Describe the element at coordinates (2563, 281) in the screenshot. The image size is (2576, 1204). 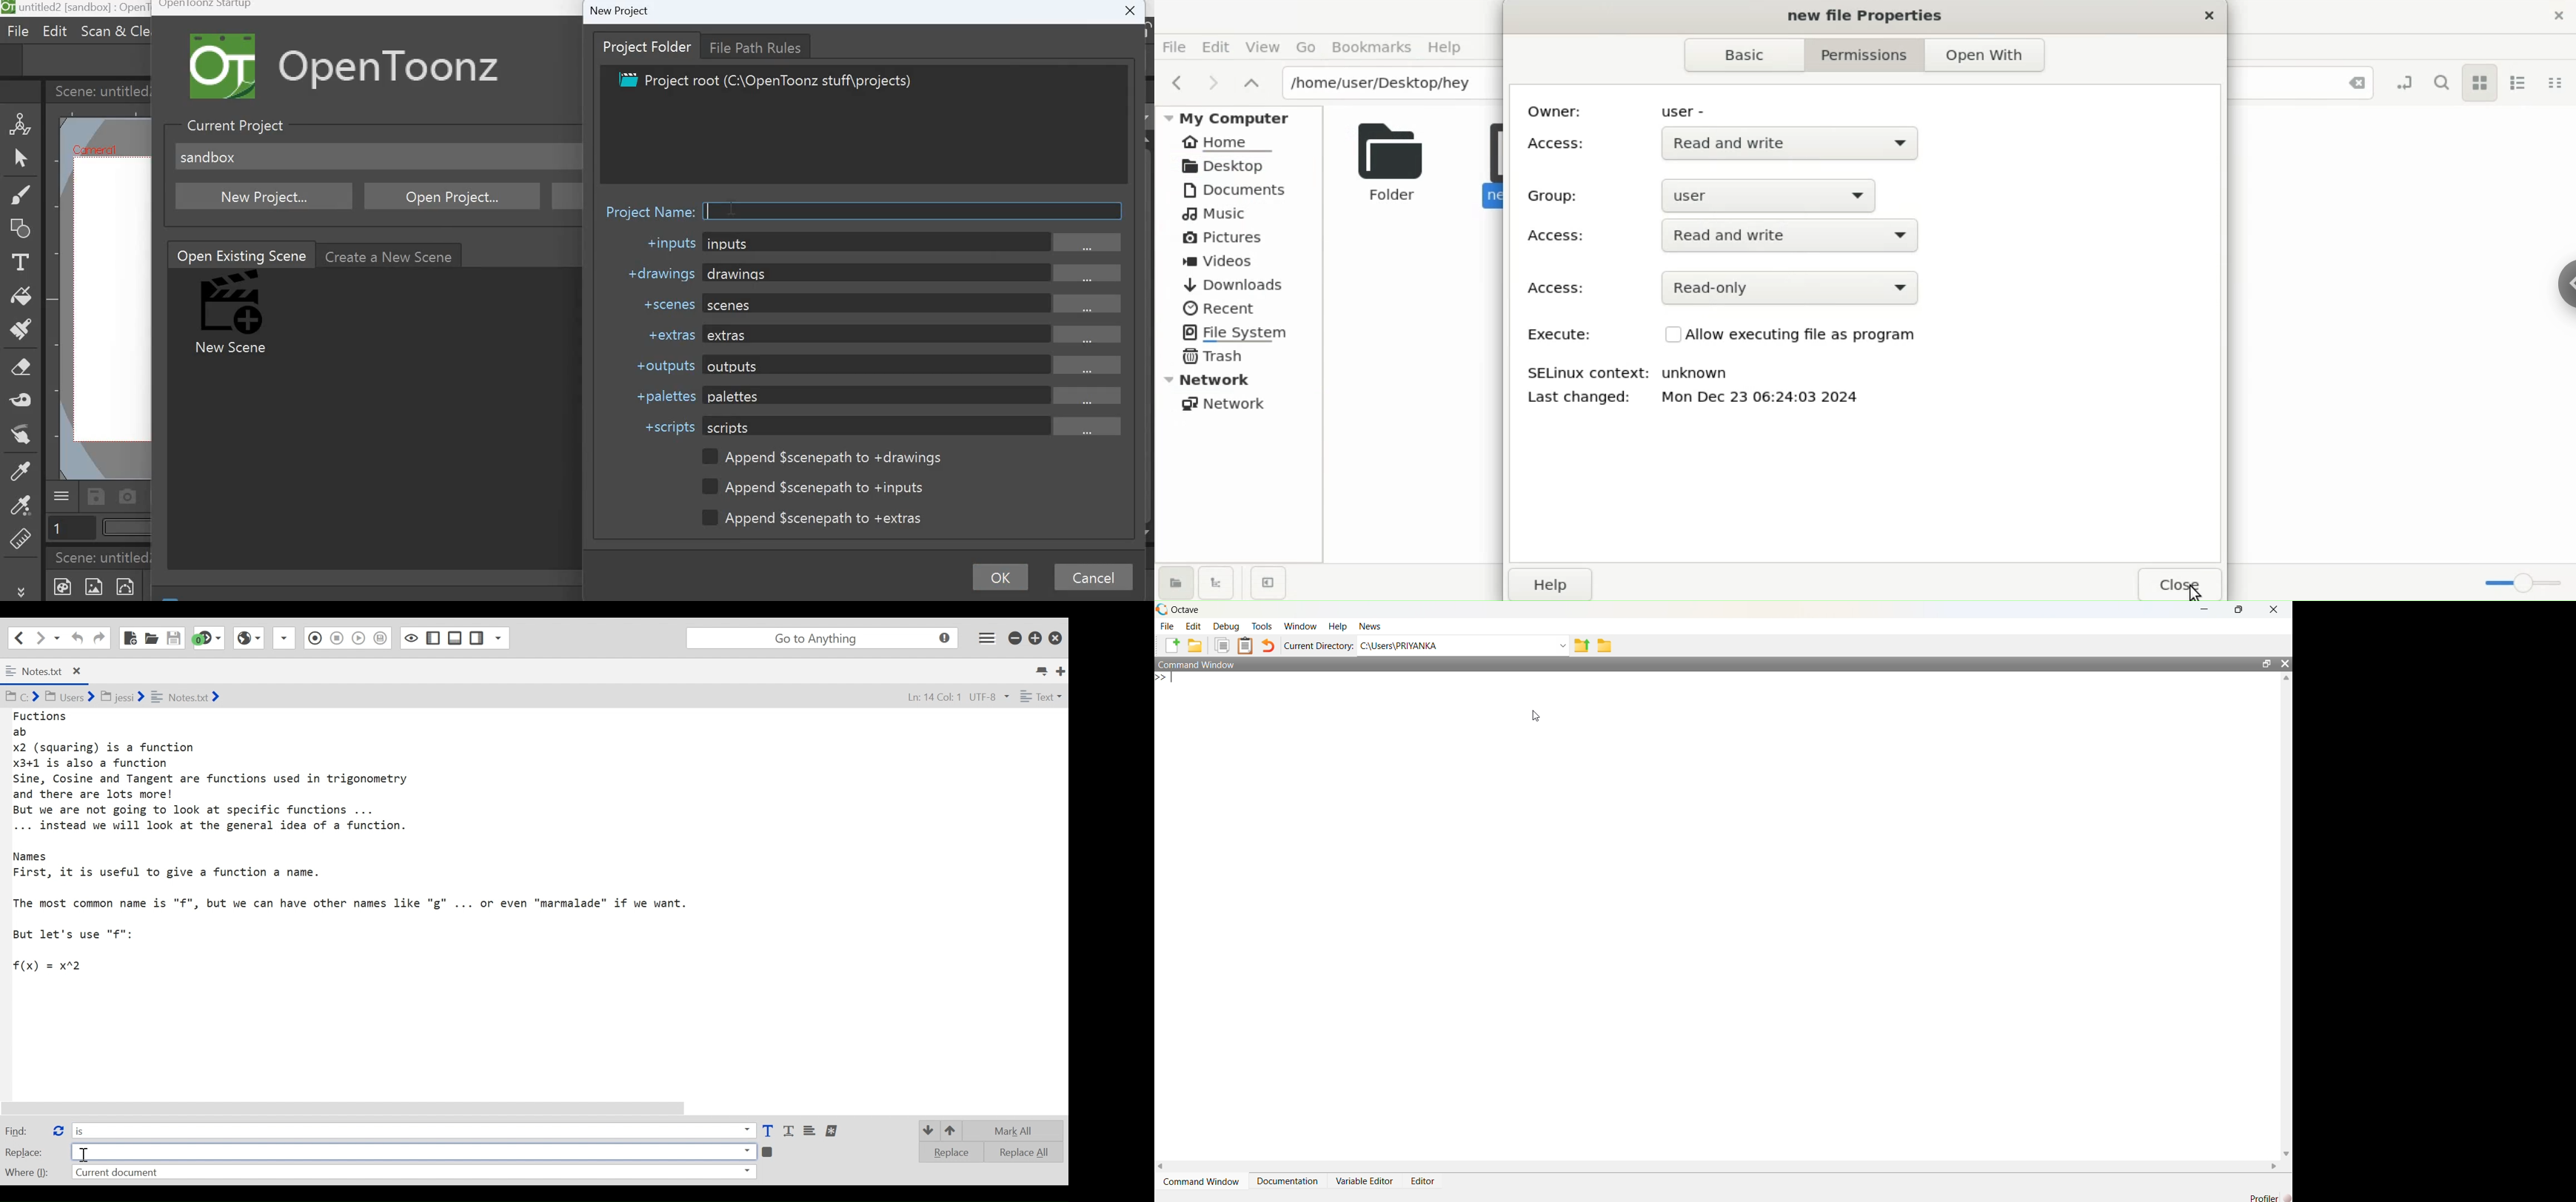
I see `sidebar` at that location.